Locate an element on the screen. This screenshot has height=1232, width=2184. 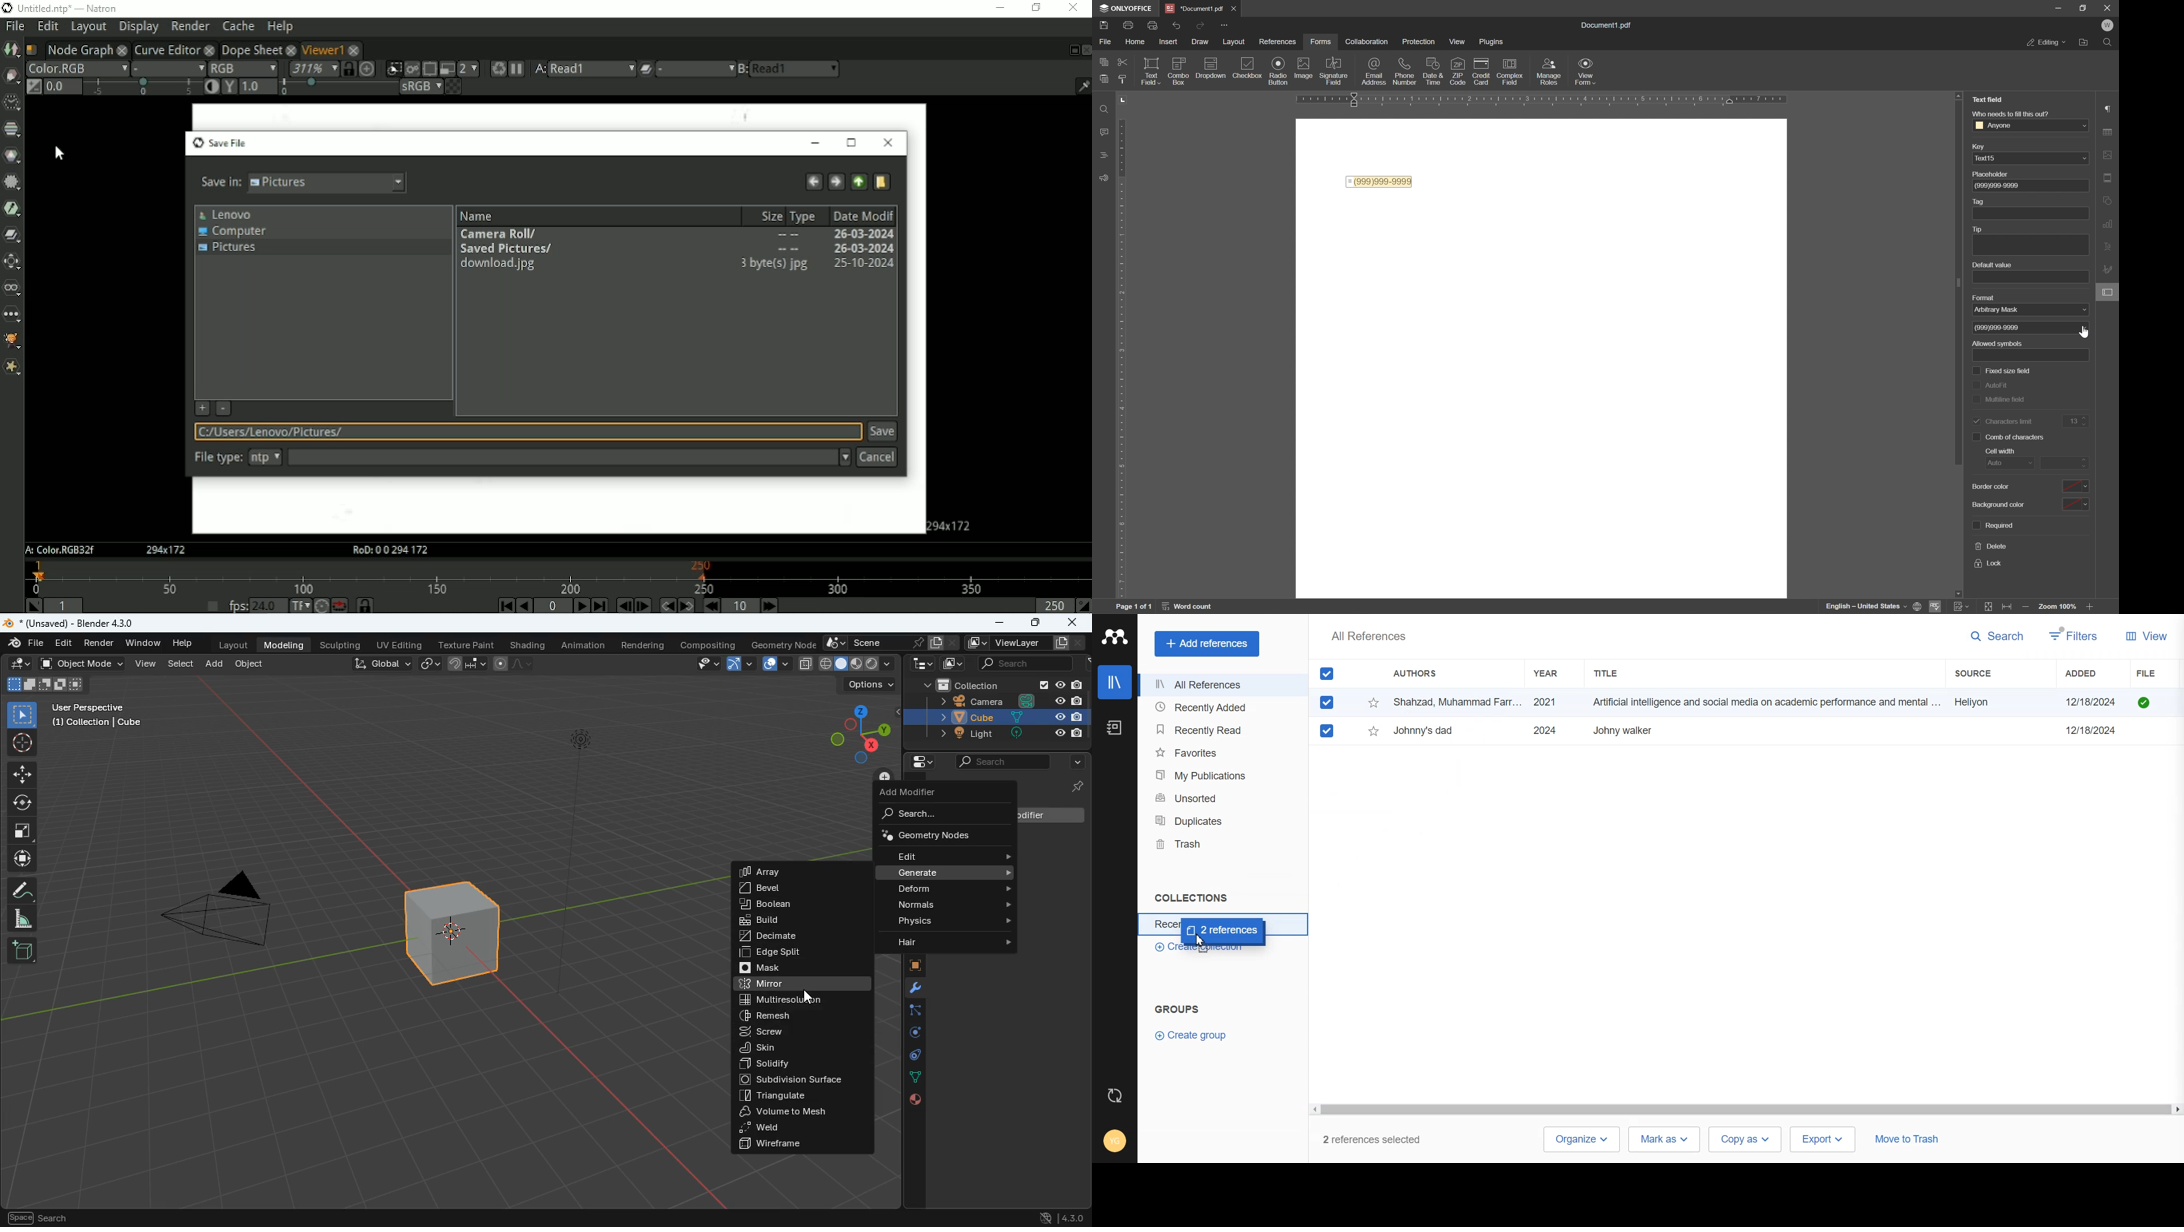
star is located at coordinates (1374, 703).